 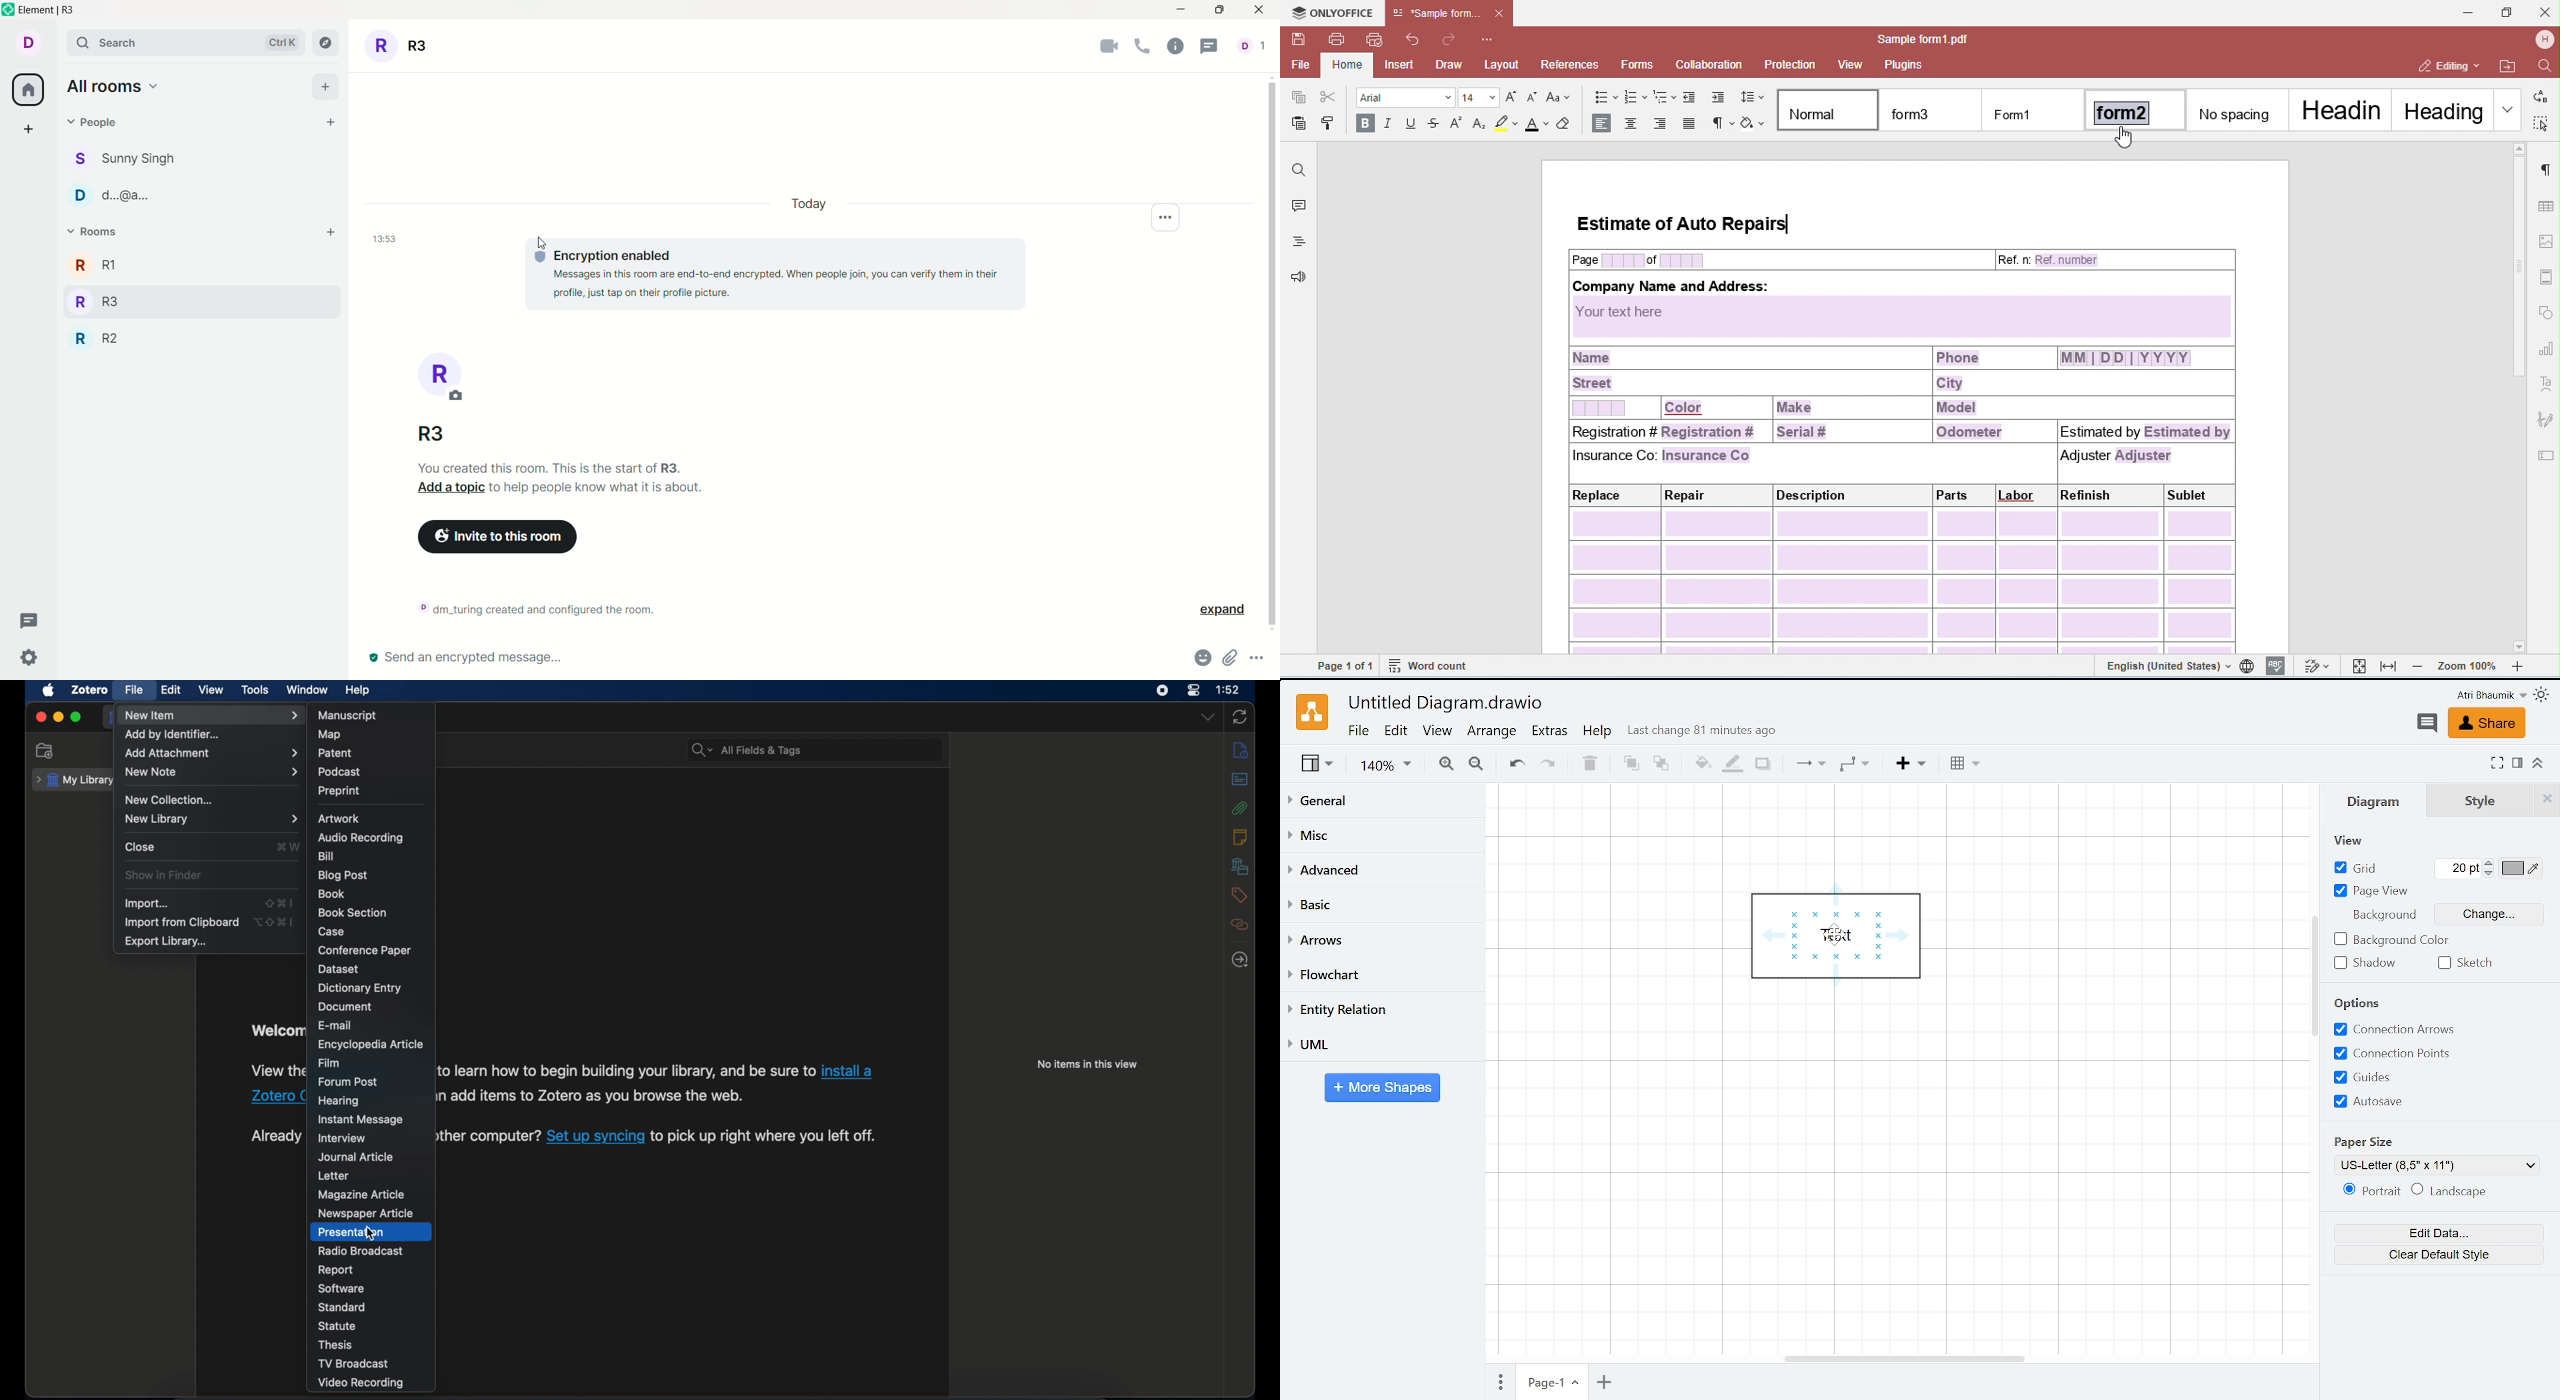 I want to click on Decrease grid pt, so click(x=2491, y=873).